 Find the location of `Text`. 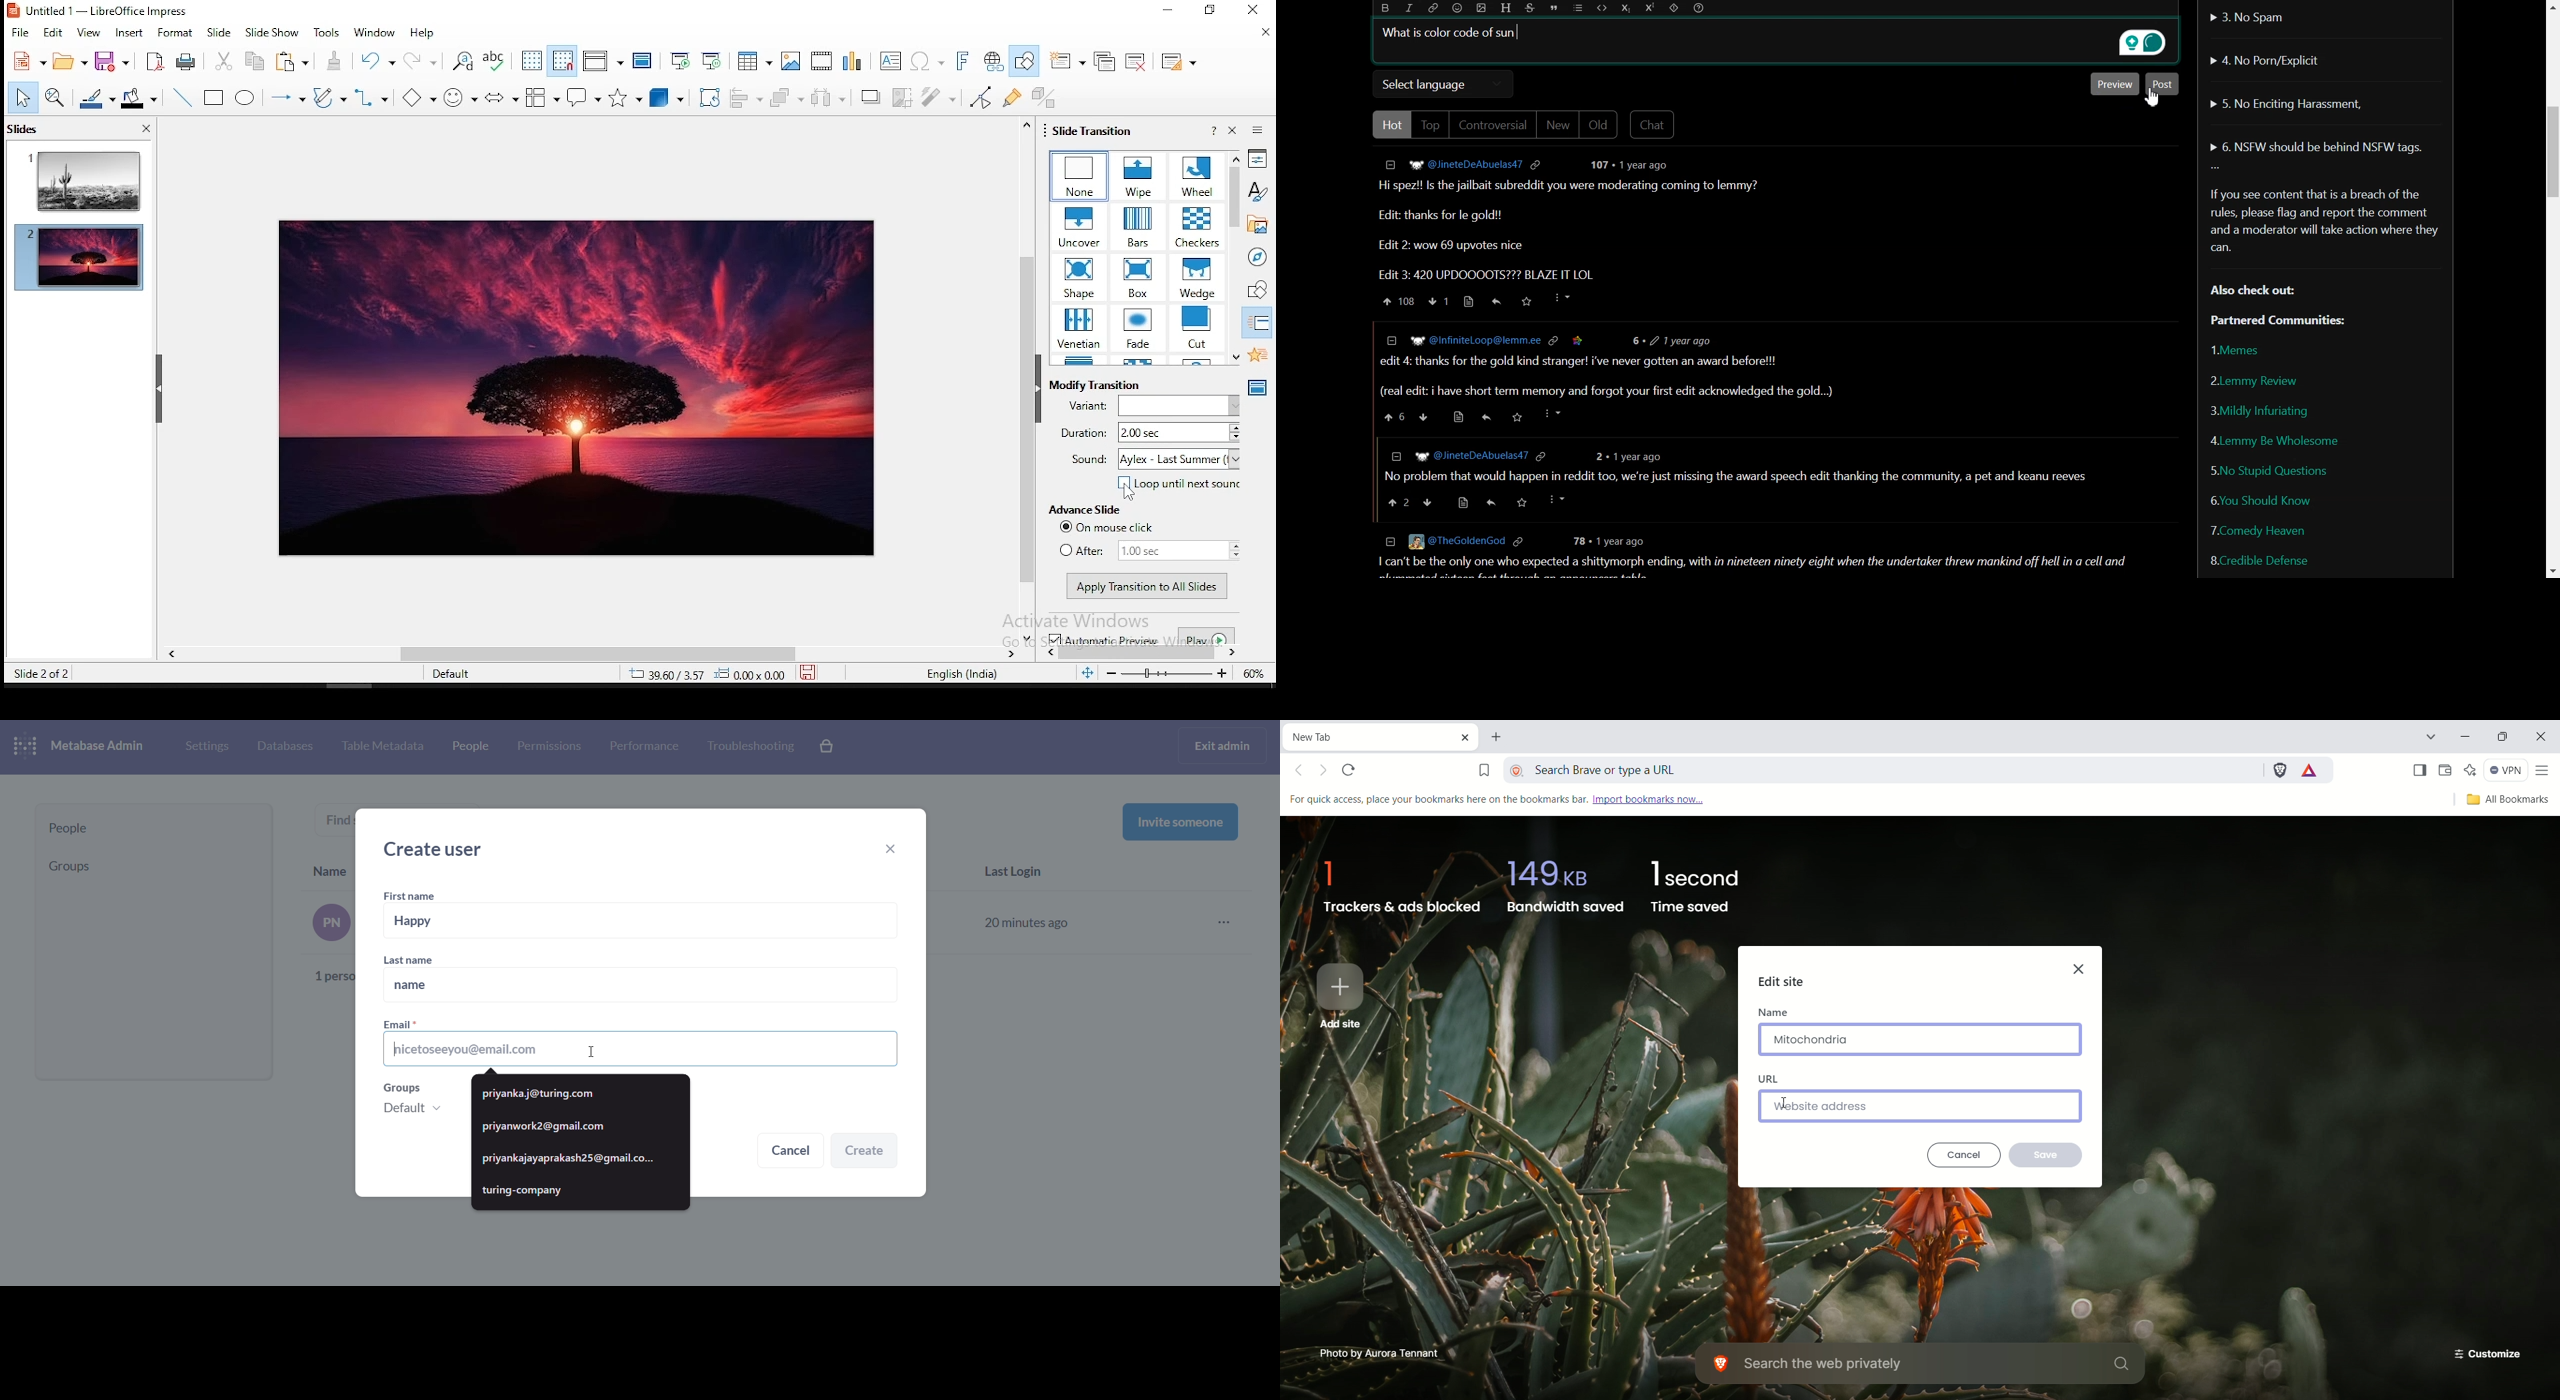

Text is located at coordinates (1561, 188).